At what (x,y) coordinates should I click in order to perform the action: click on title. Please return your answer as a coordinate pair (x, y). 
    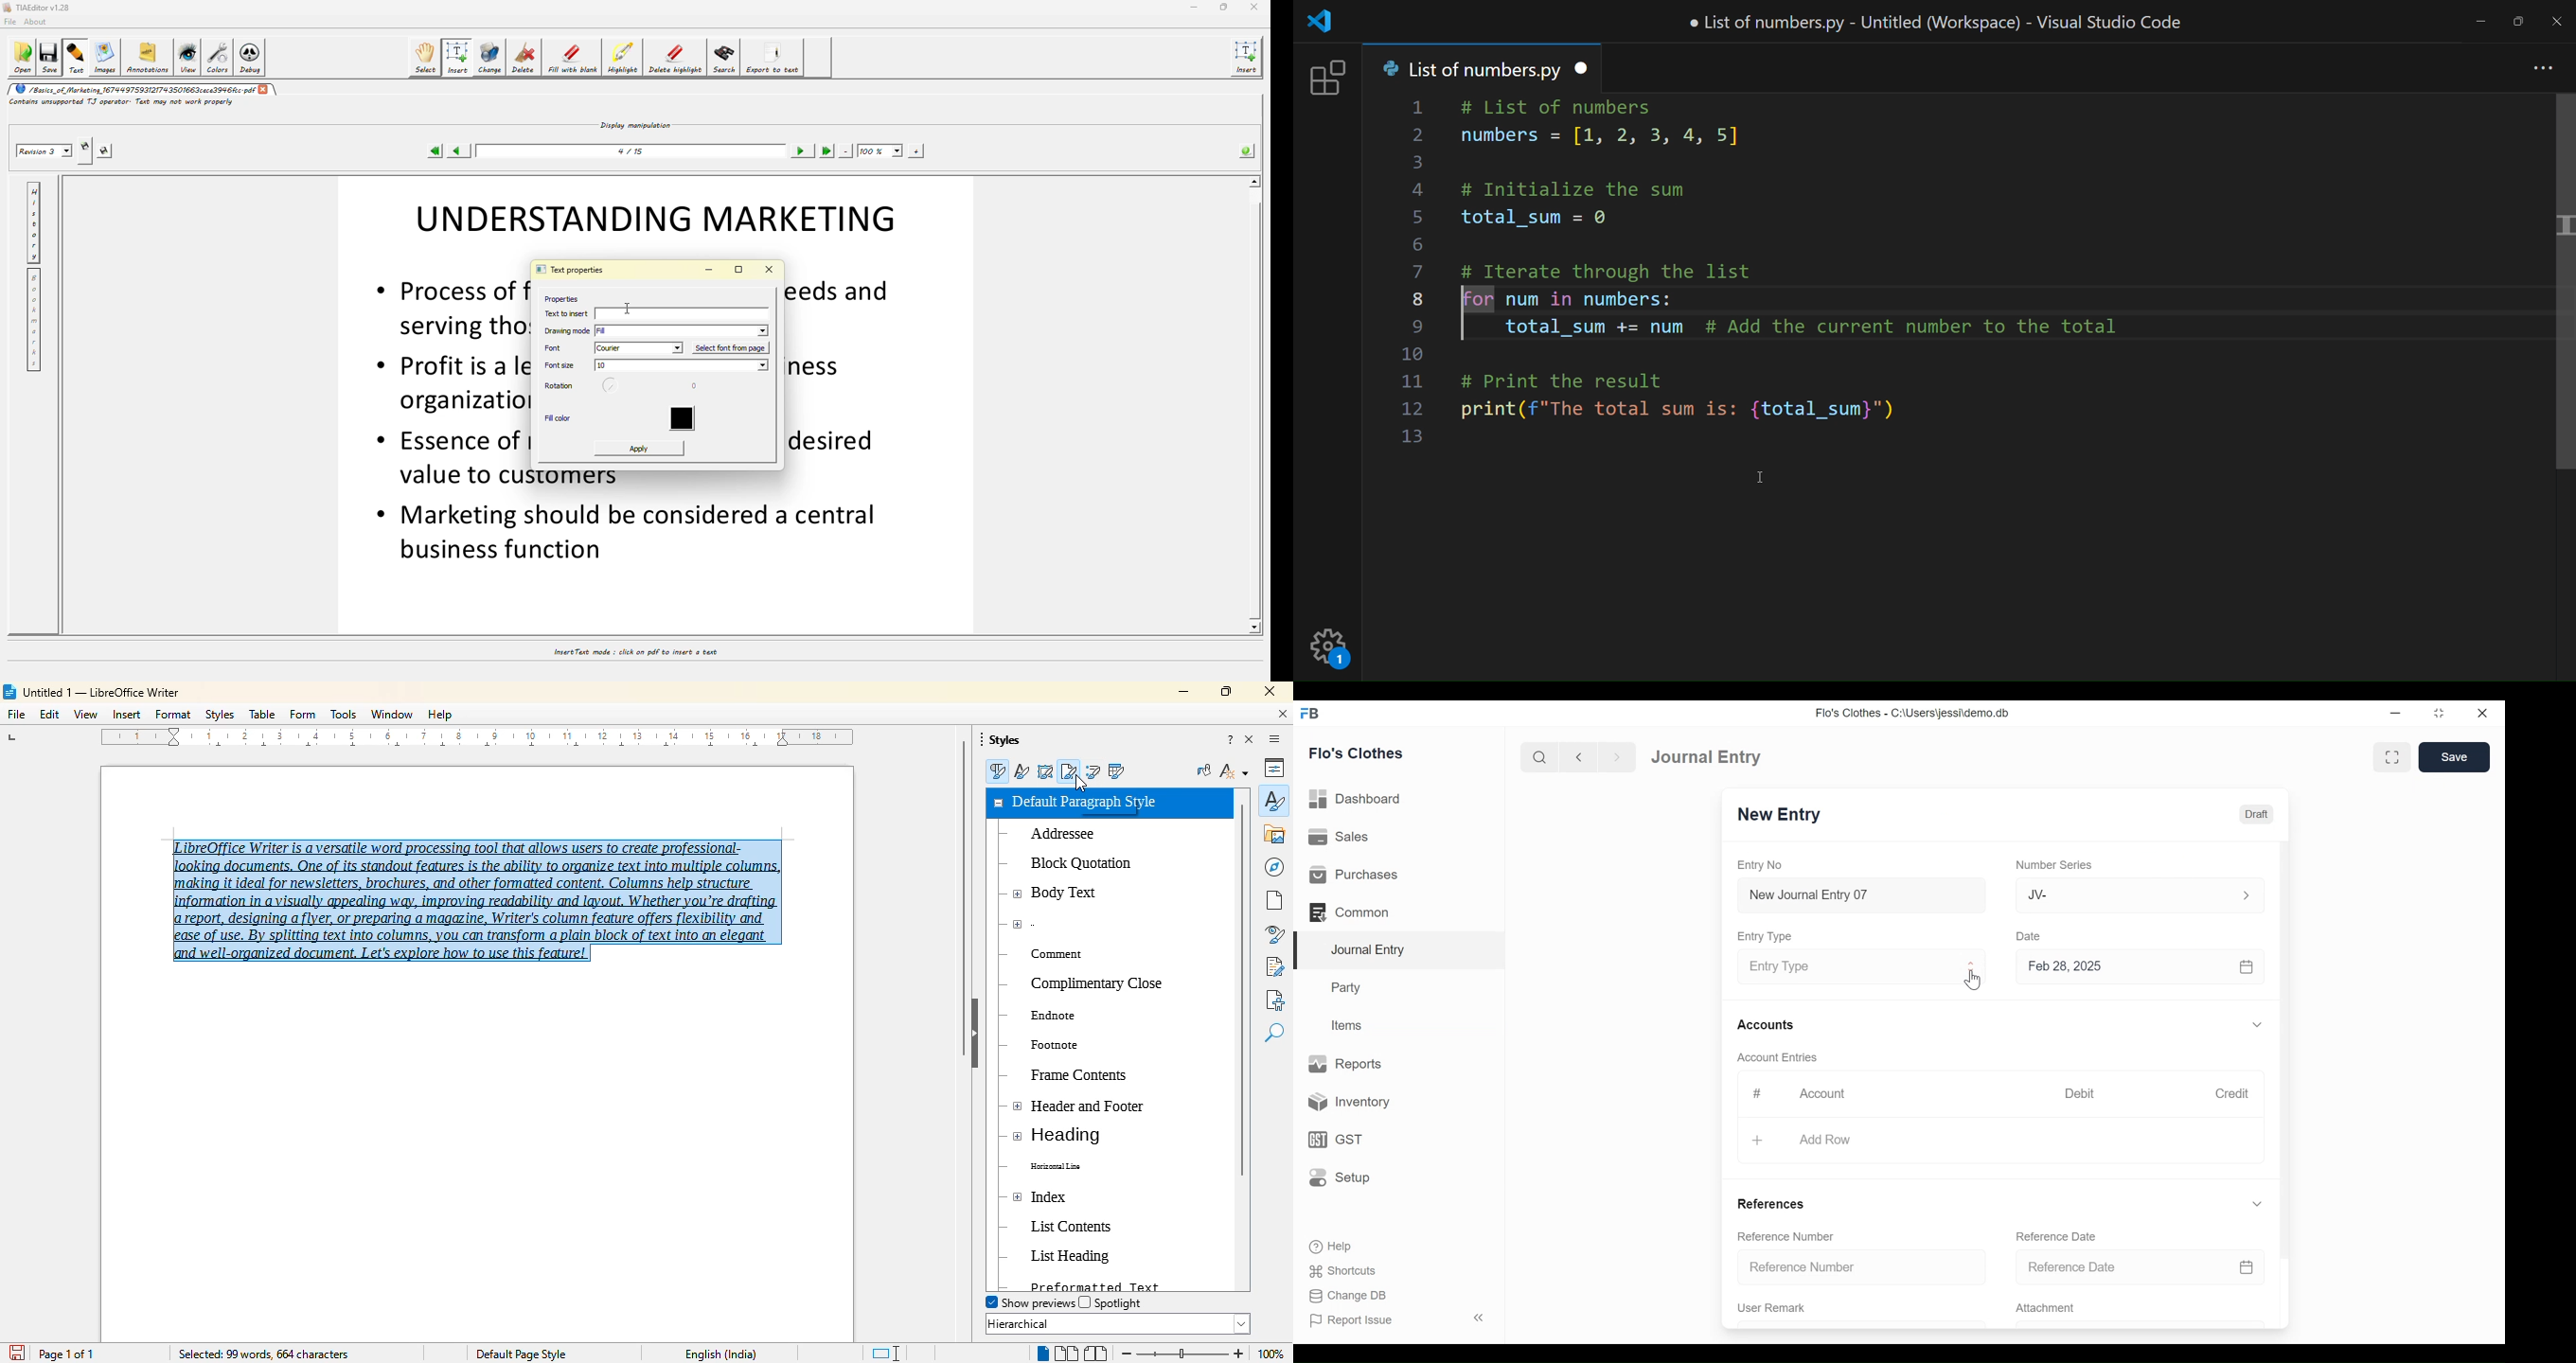
    Looking at the image, I should click on (1938, 22).